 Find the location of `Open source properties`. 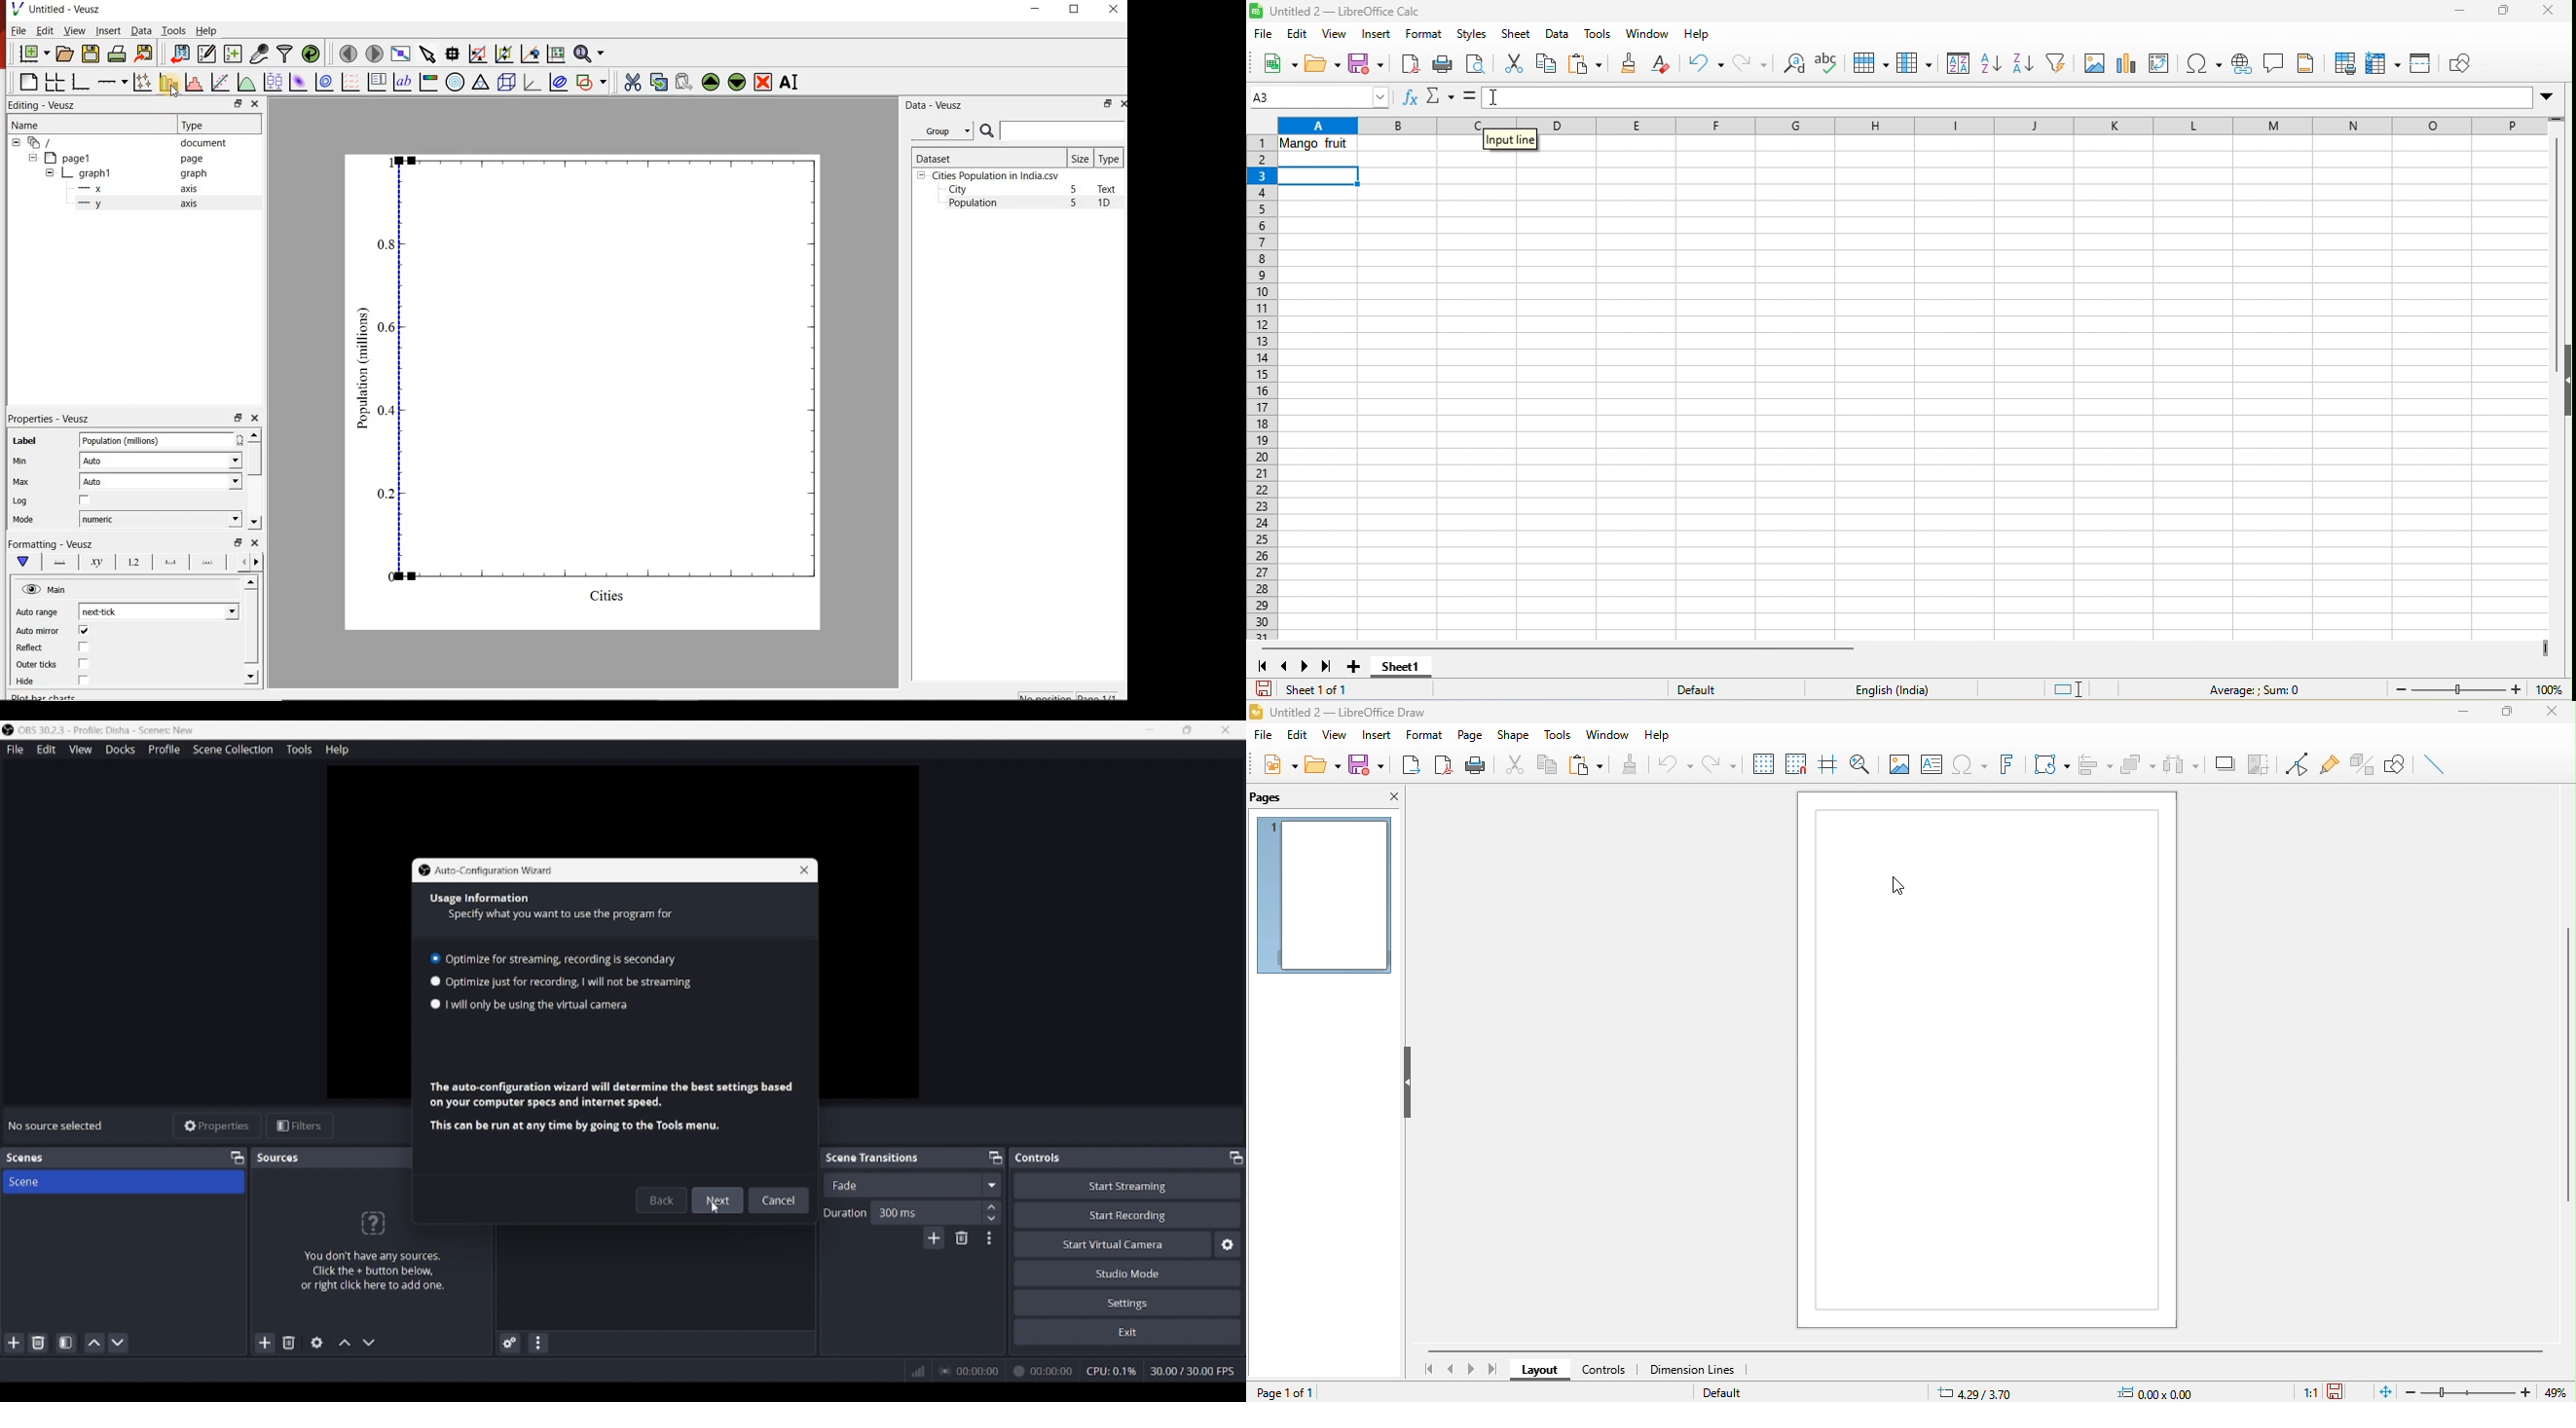

Open source properties is located at coordinates (317, 1343).